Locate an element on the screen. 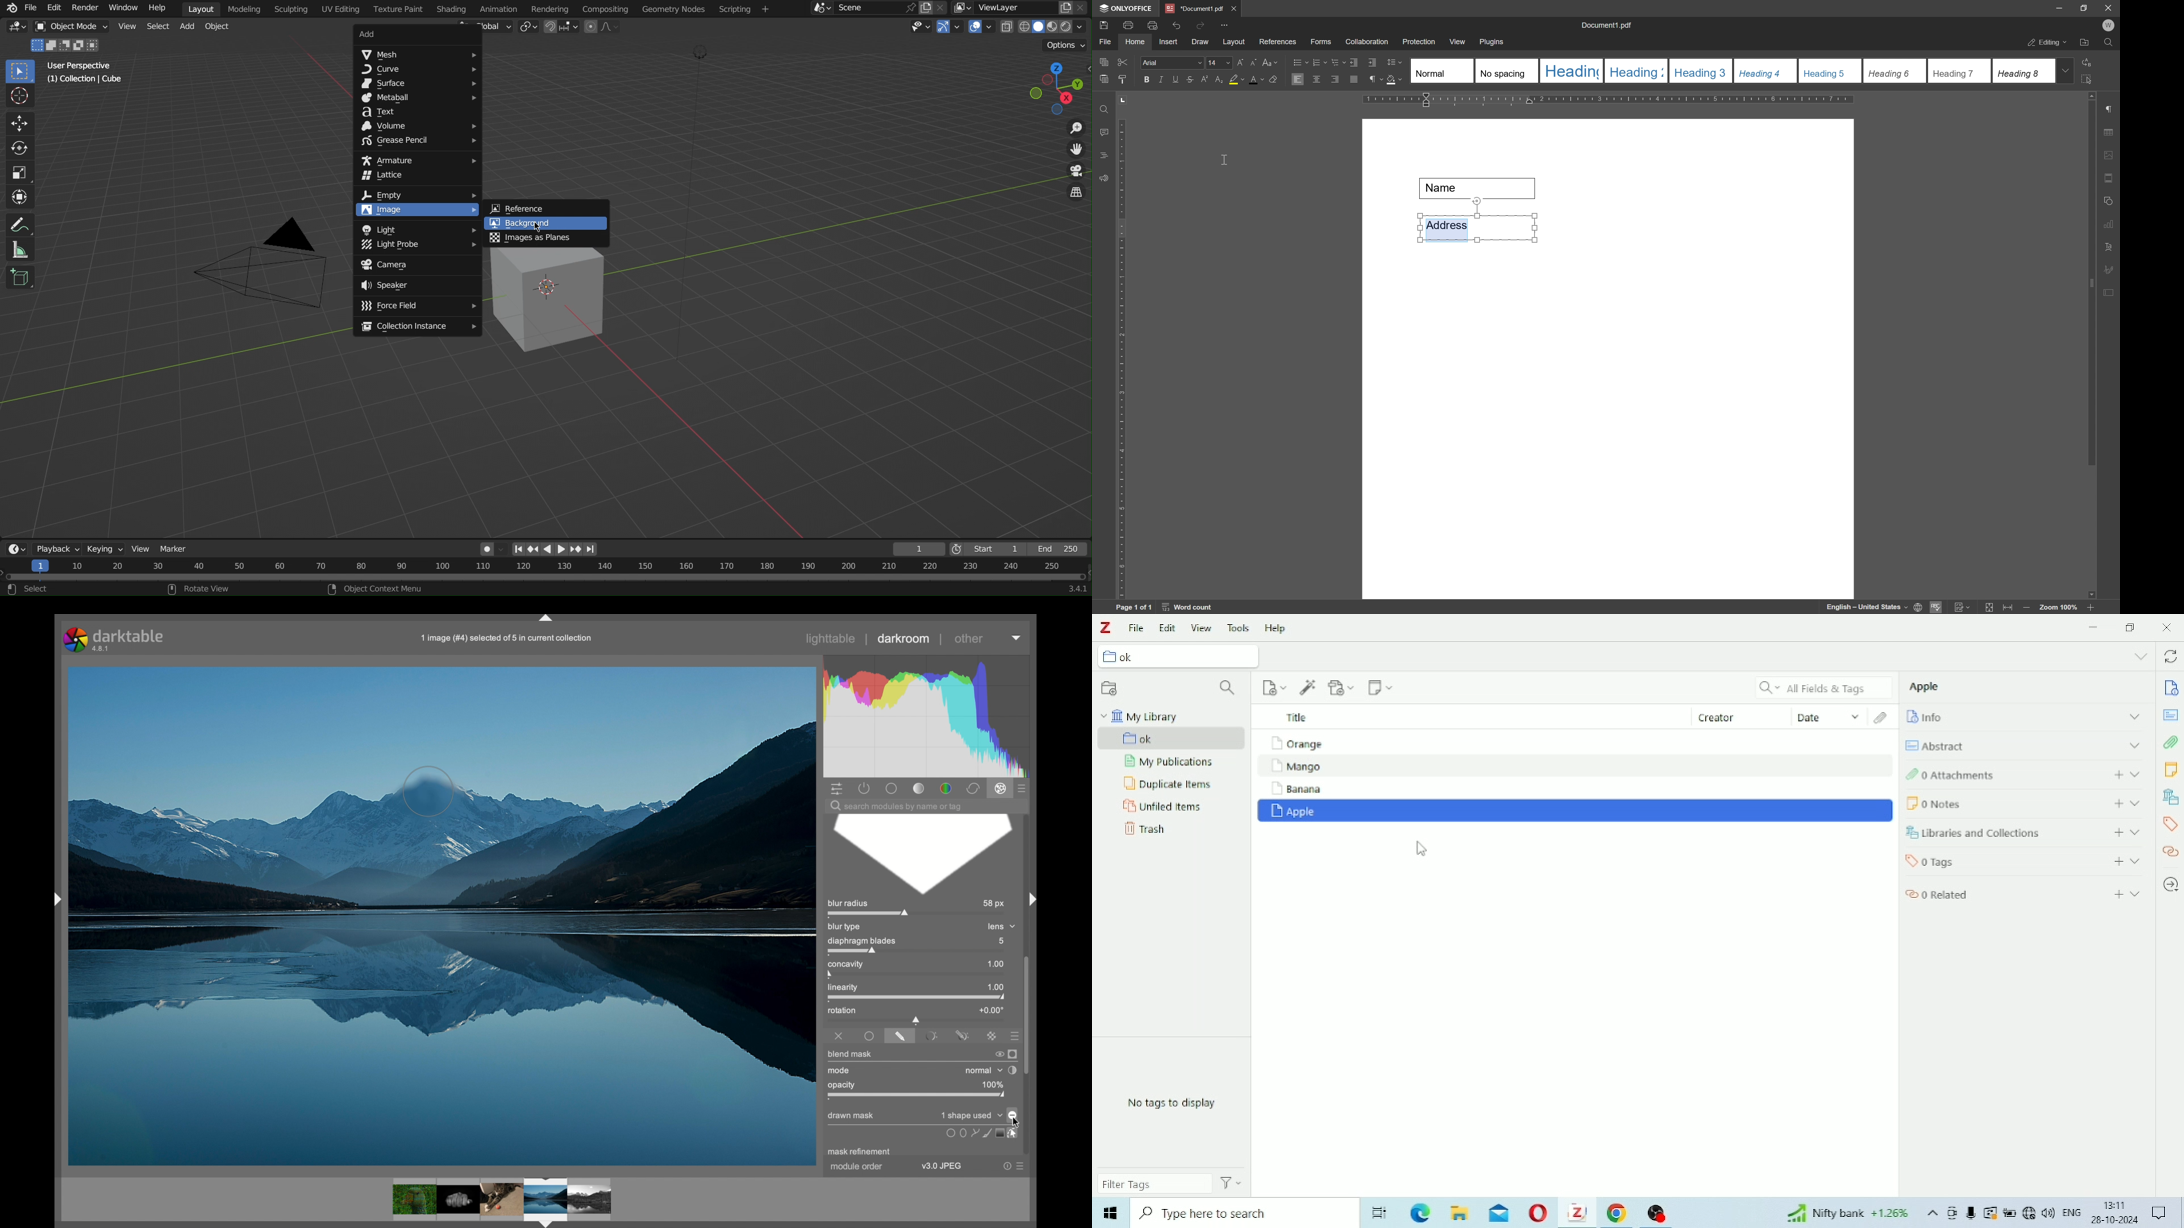 Image resolution: width=2184 pixels, height=1232 pixels. Tags is located at coordinates (1973, 862).